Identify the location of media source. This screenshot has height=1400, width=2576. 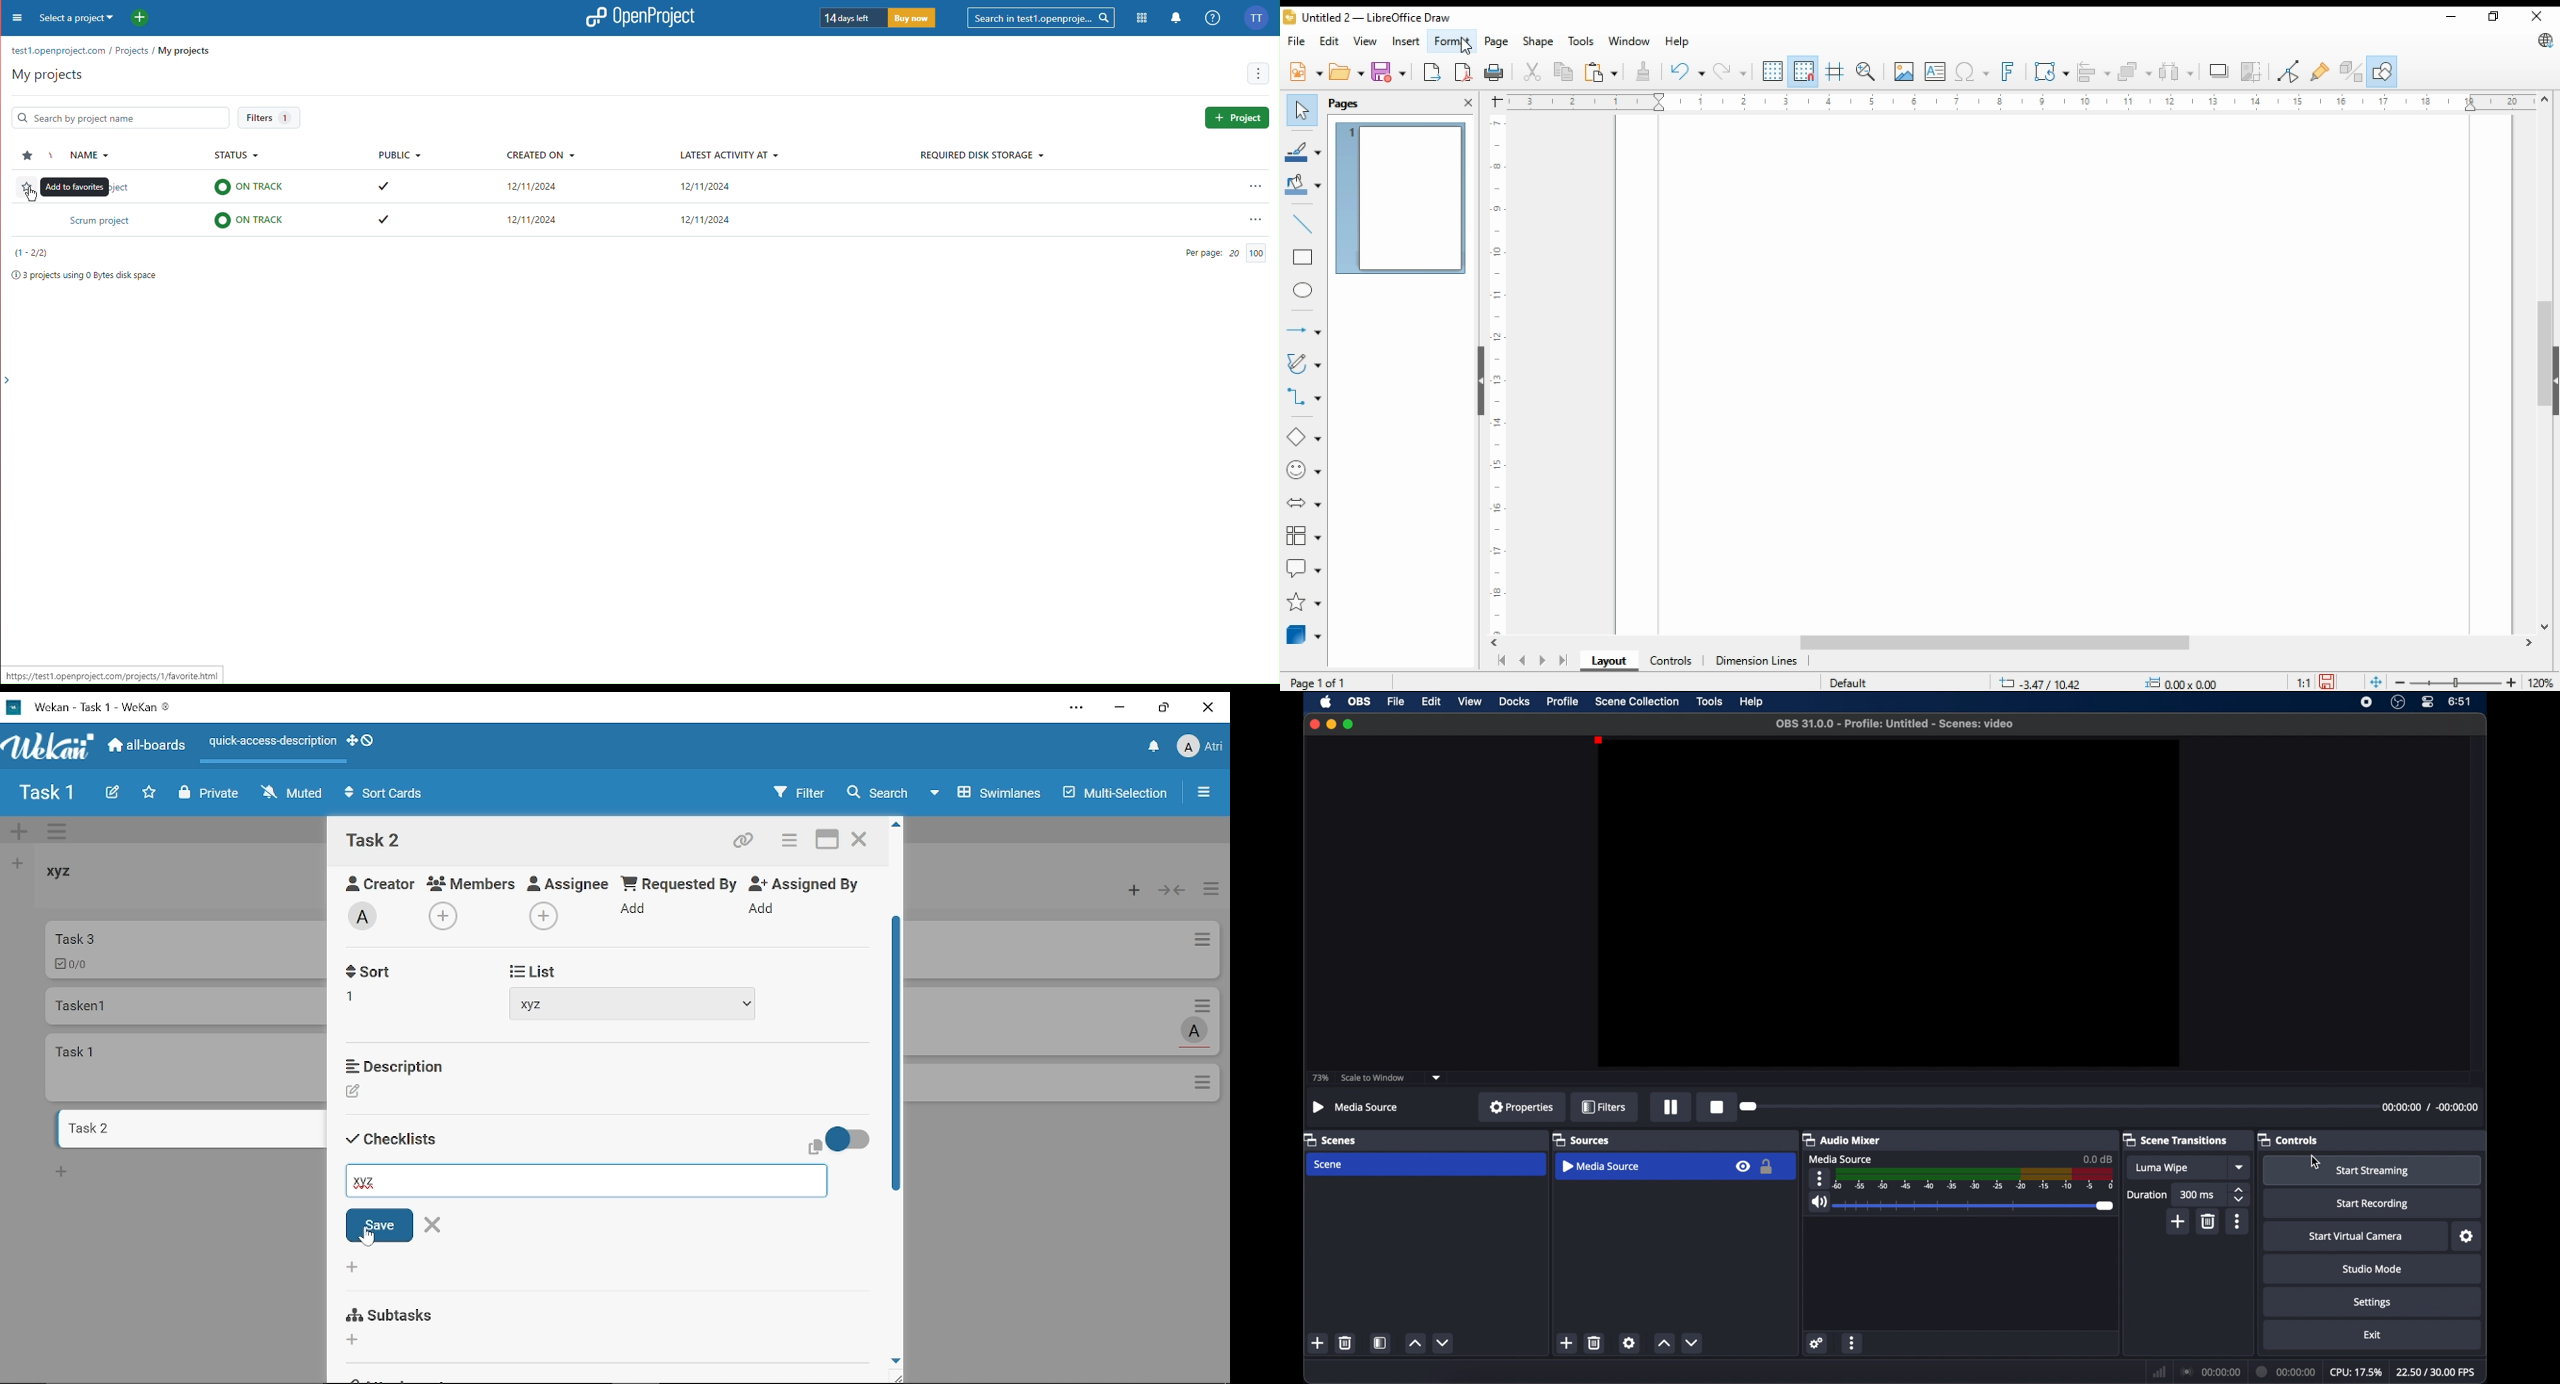
(1356, 1107).